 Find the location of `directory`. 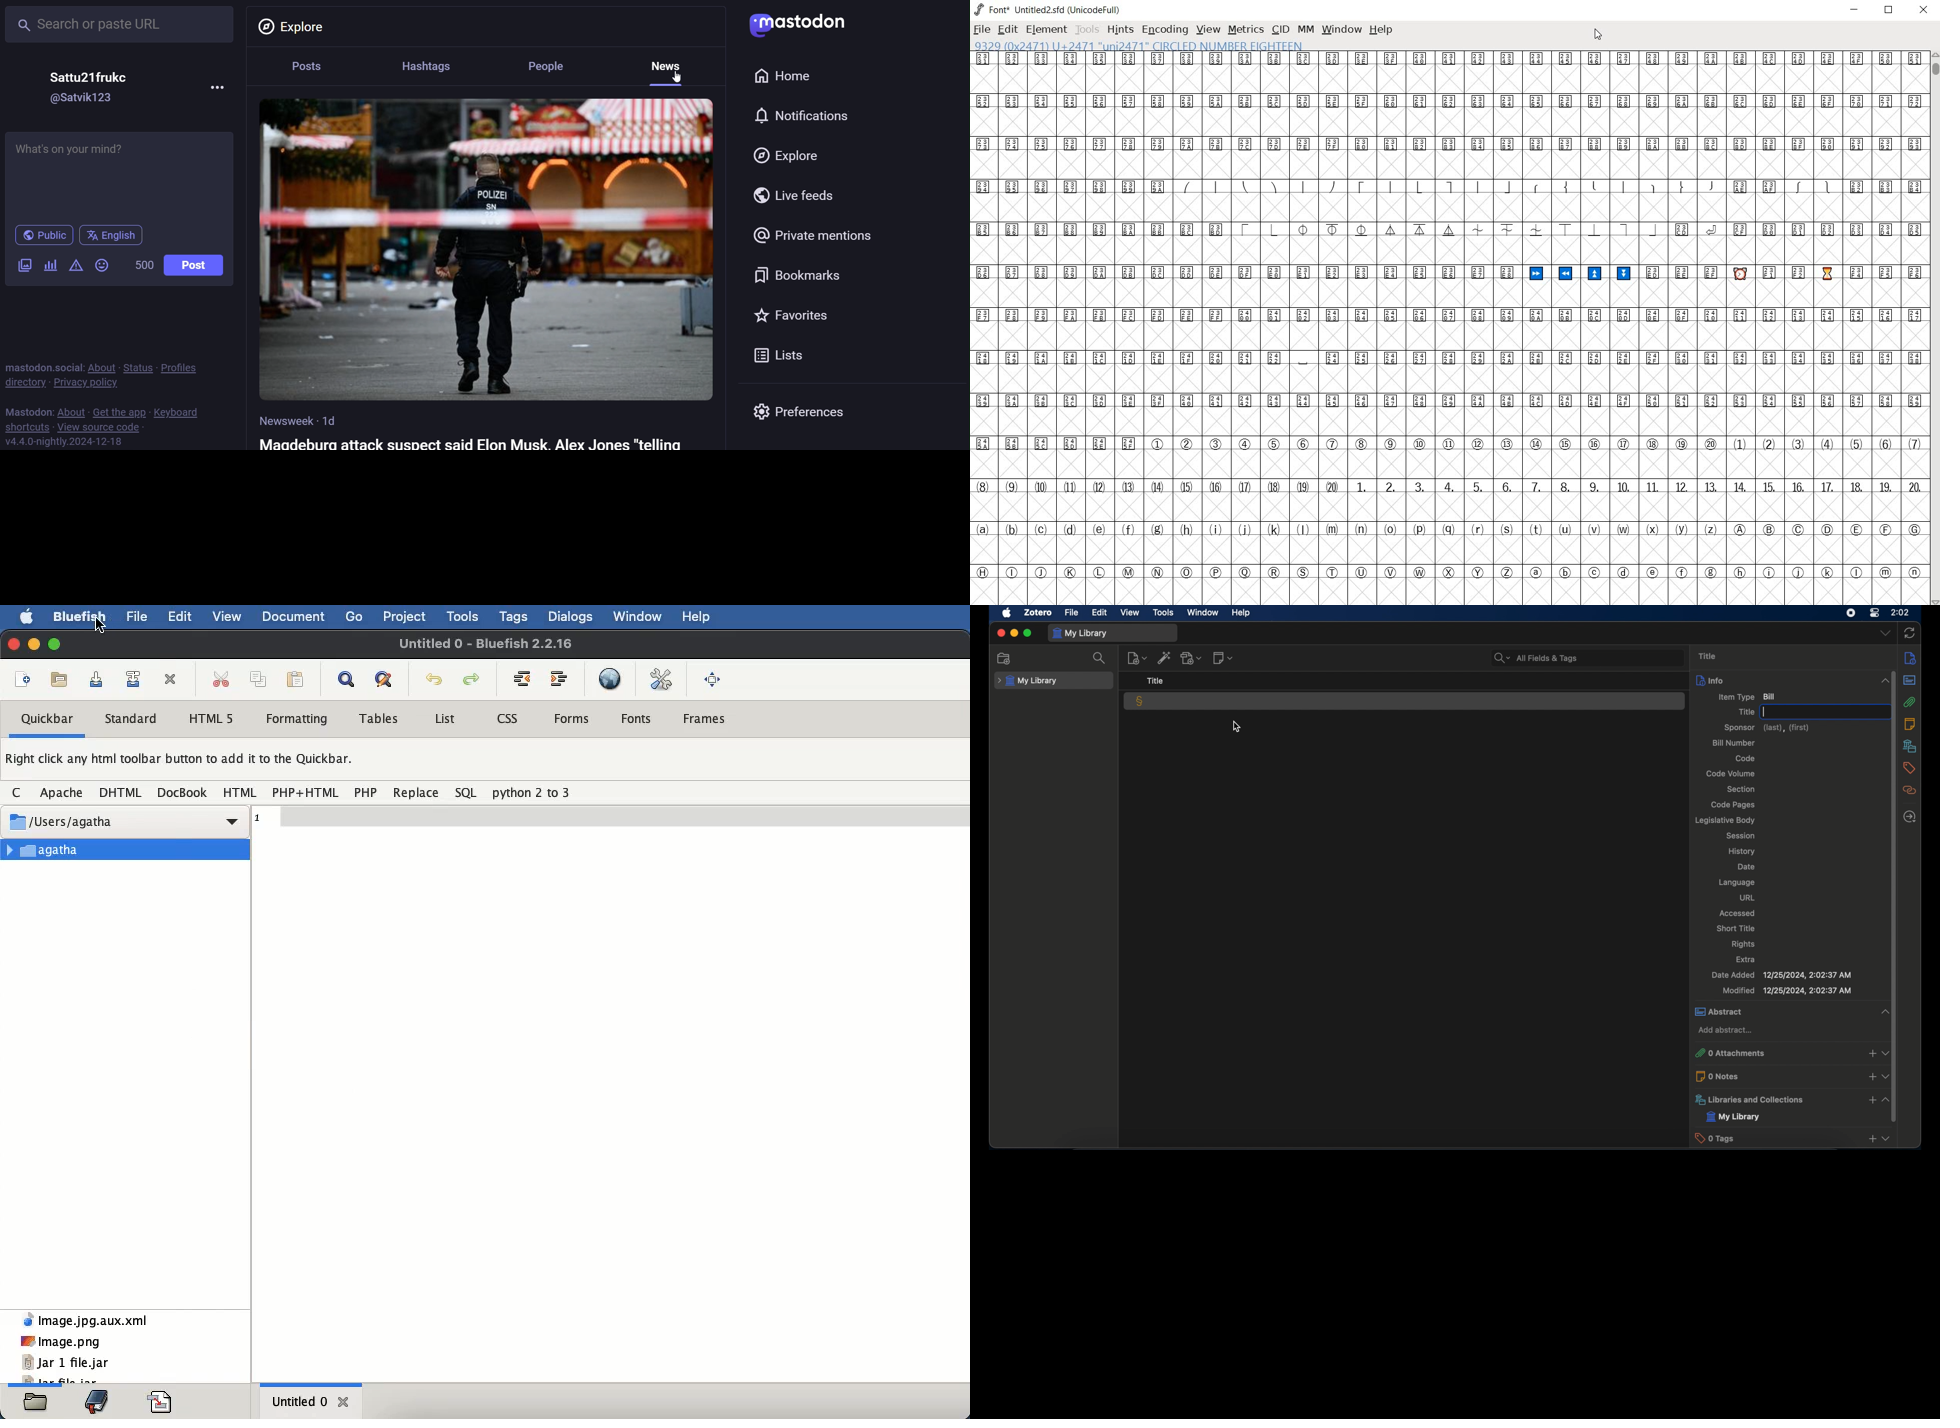

directory is located at coordinates (23, 384).